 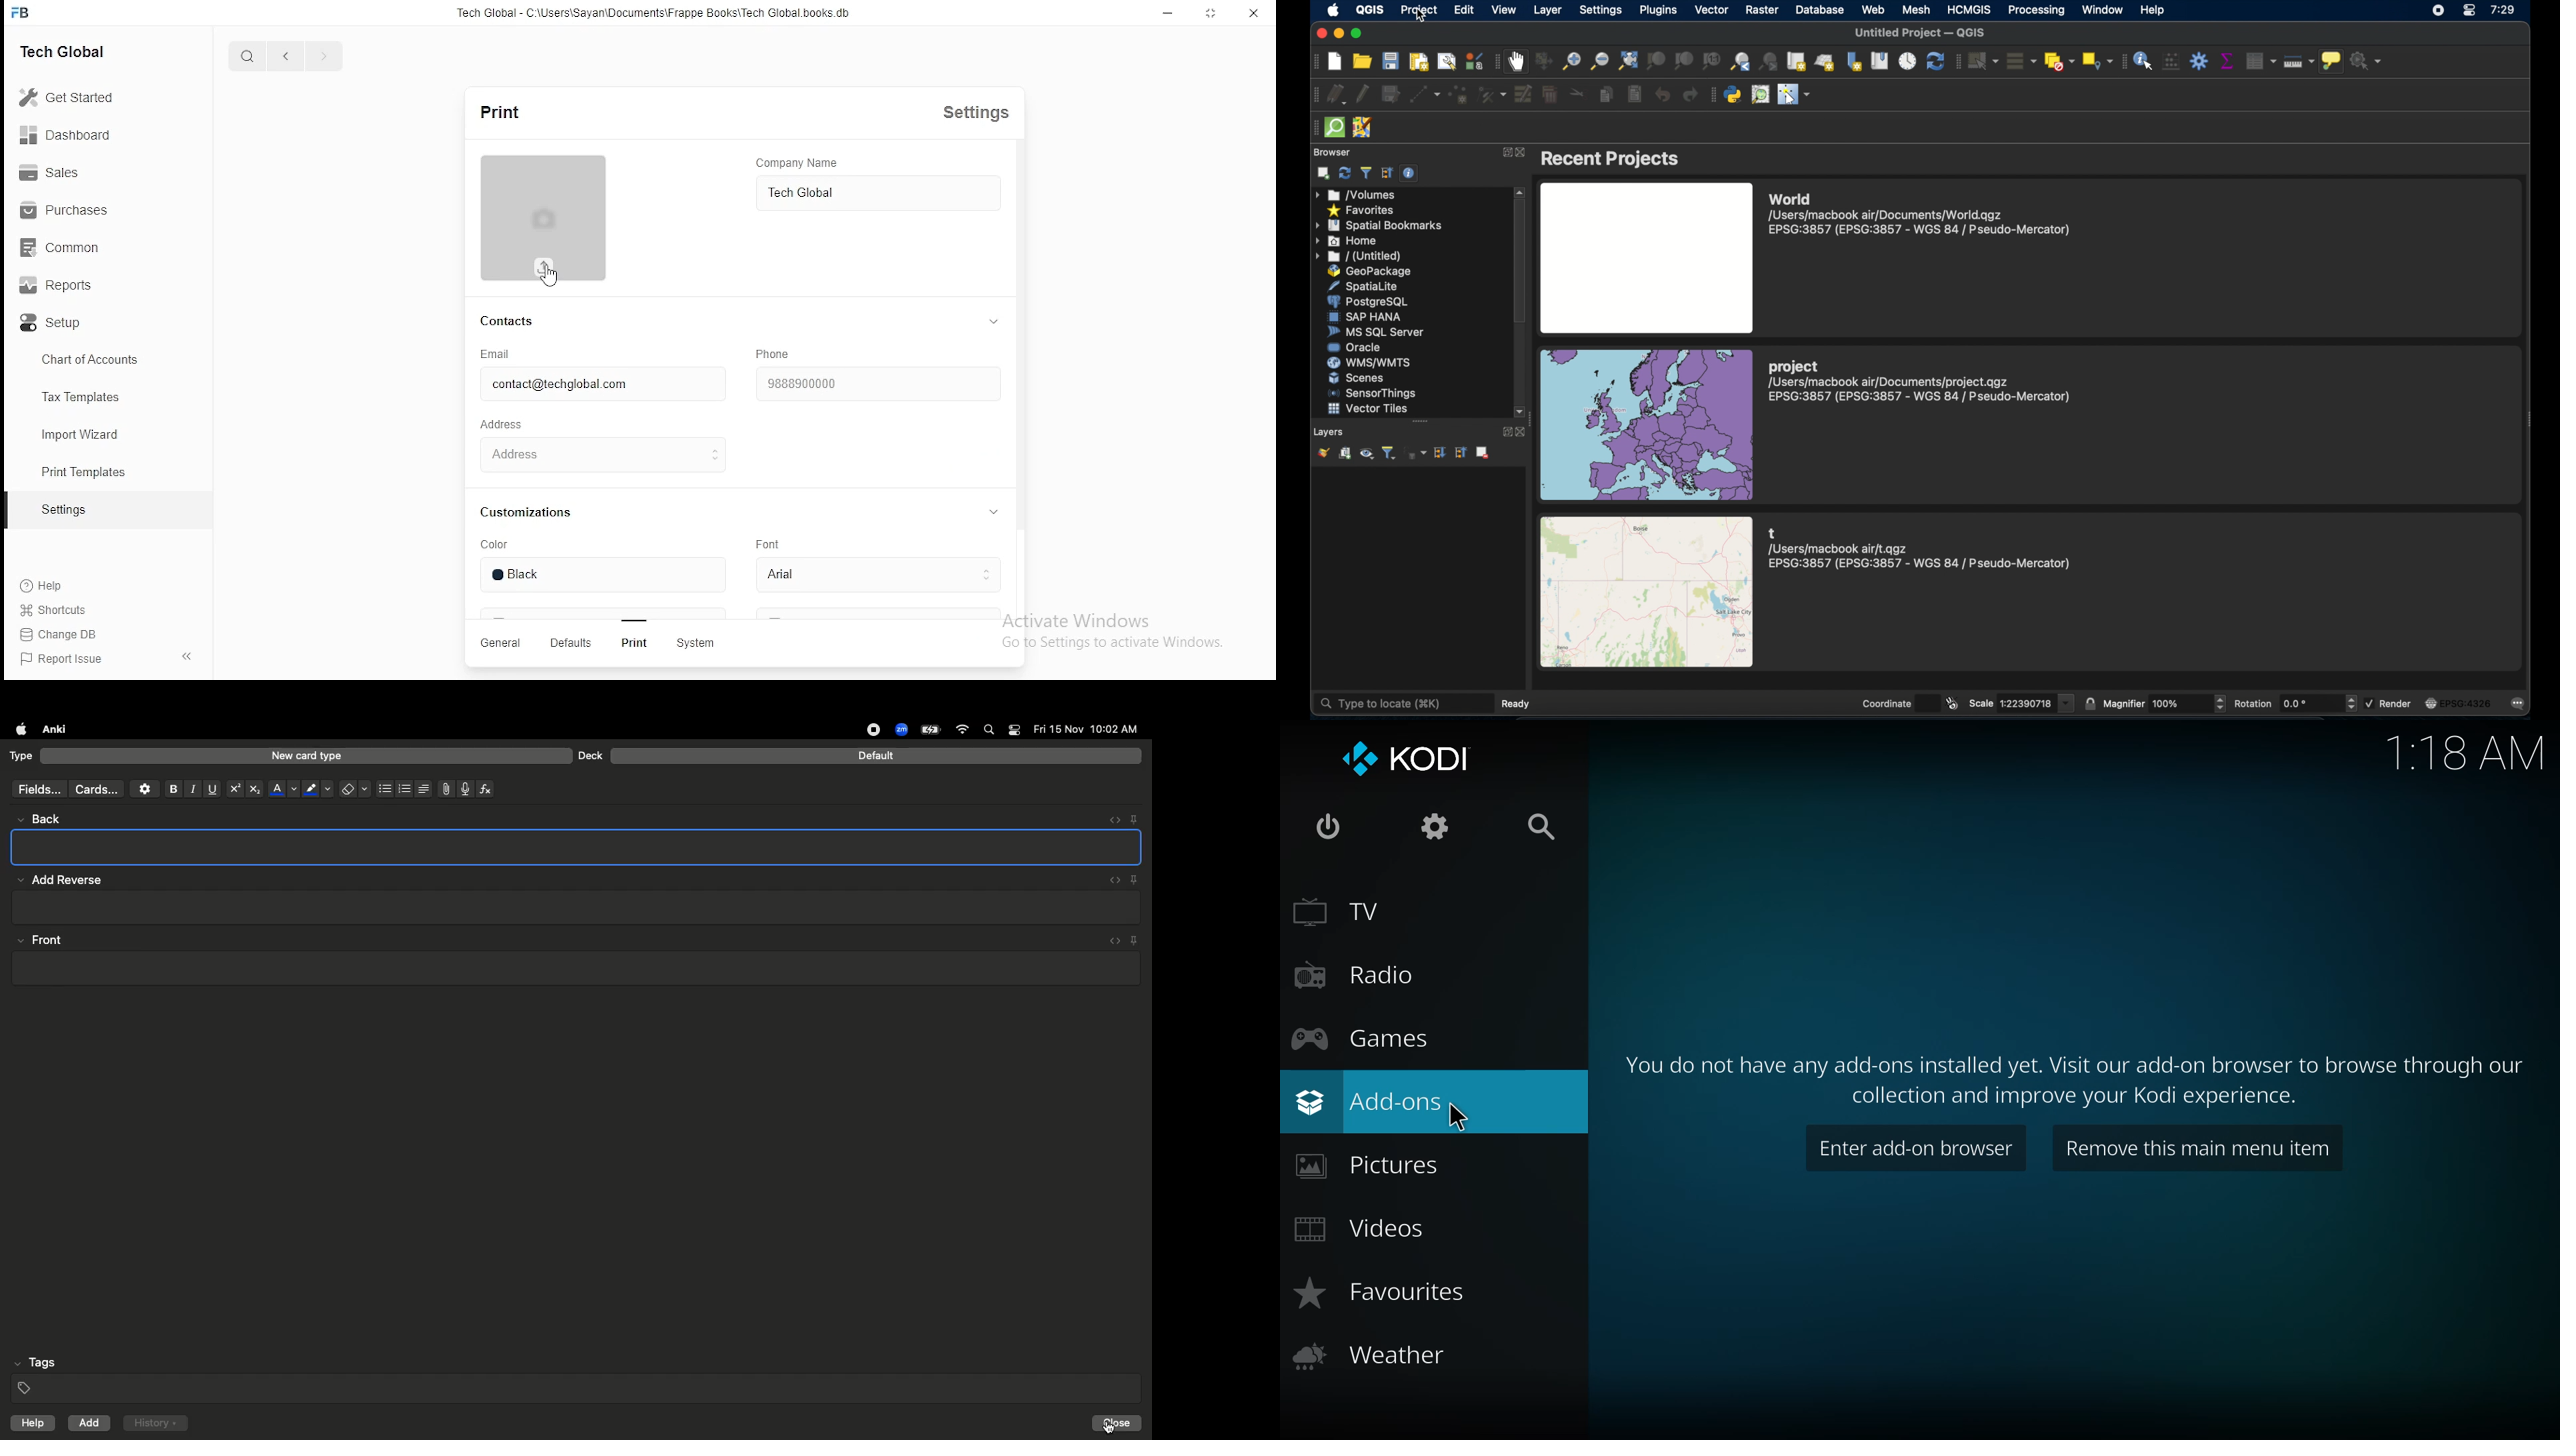 I want to click on Bullet, so click(x=384, y=789).